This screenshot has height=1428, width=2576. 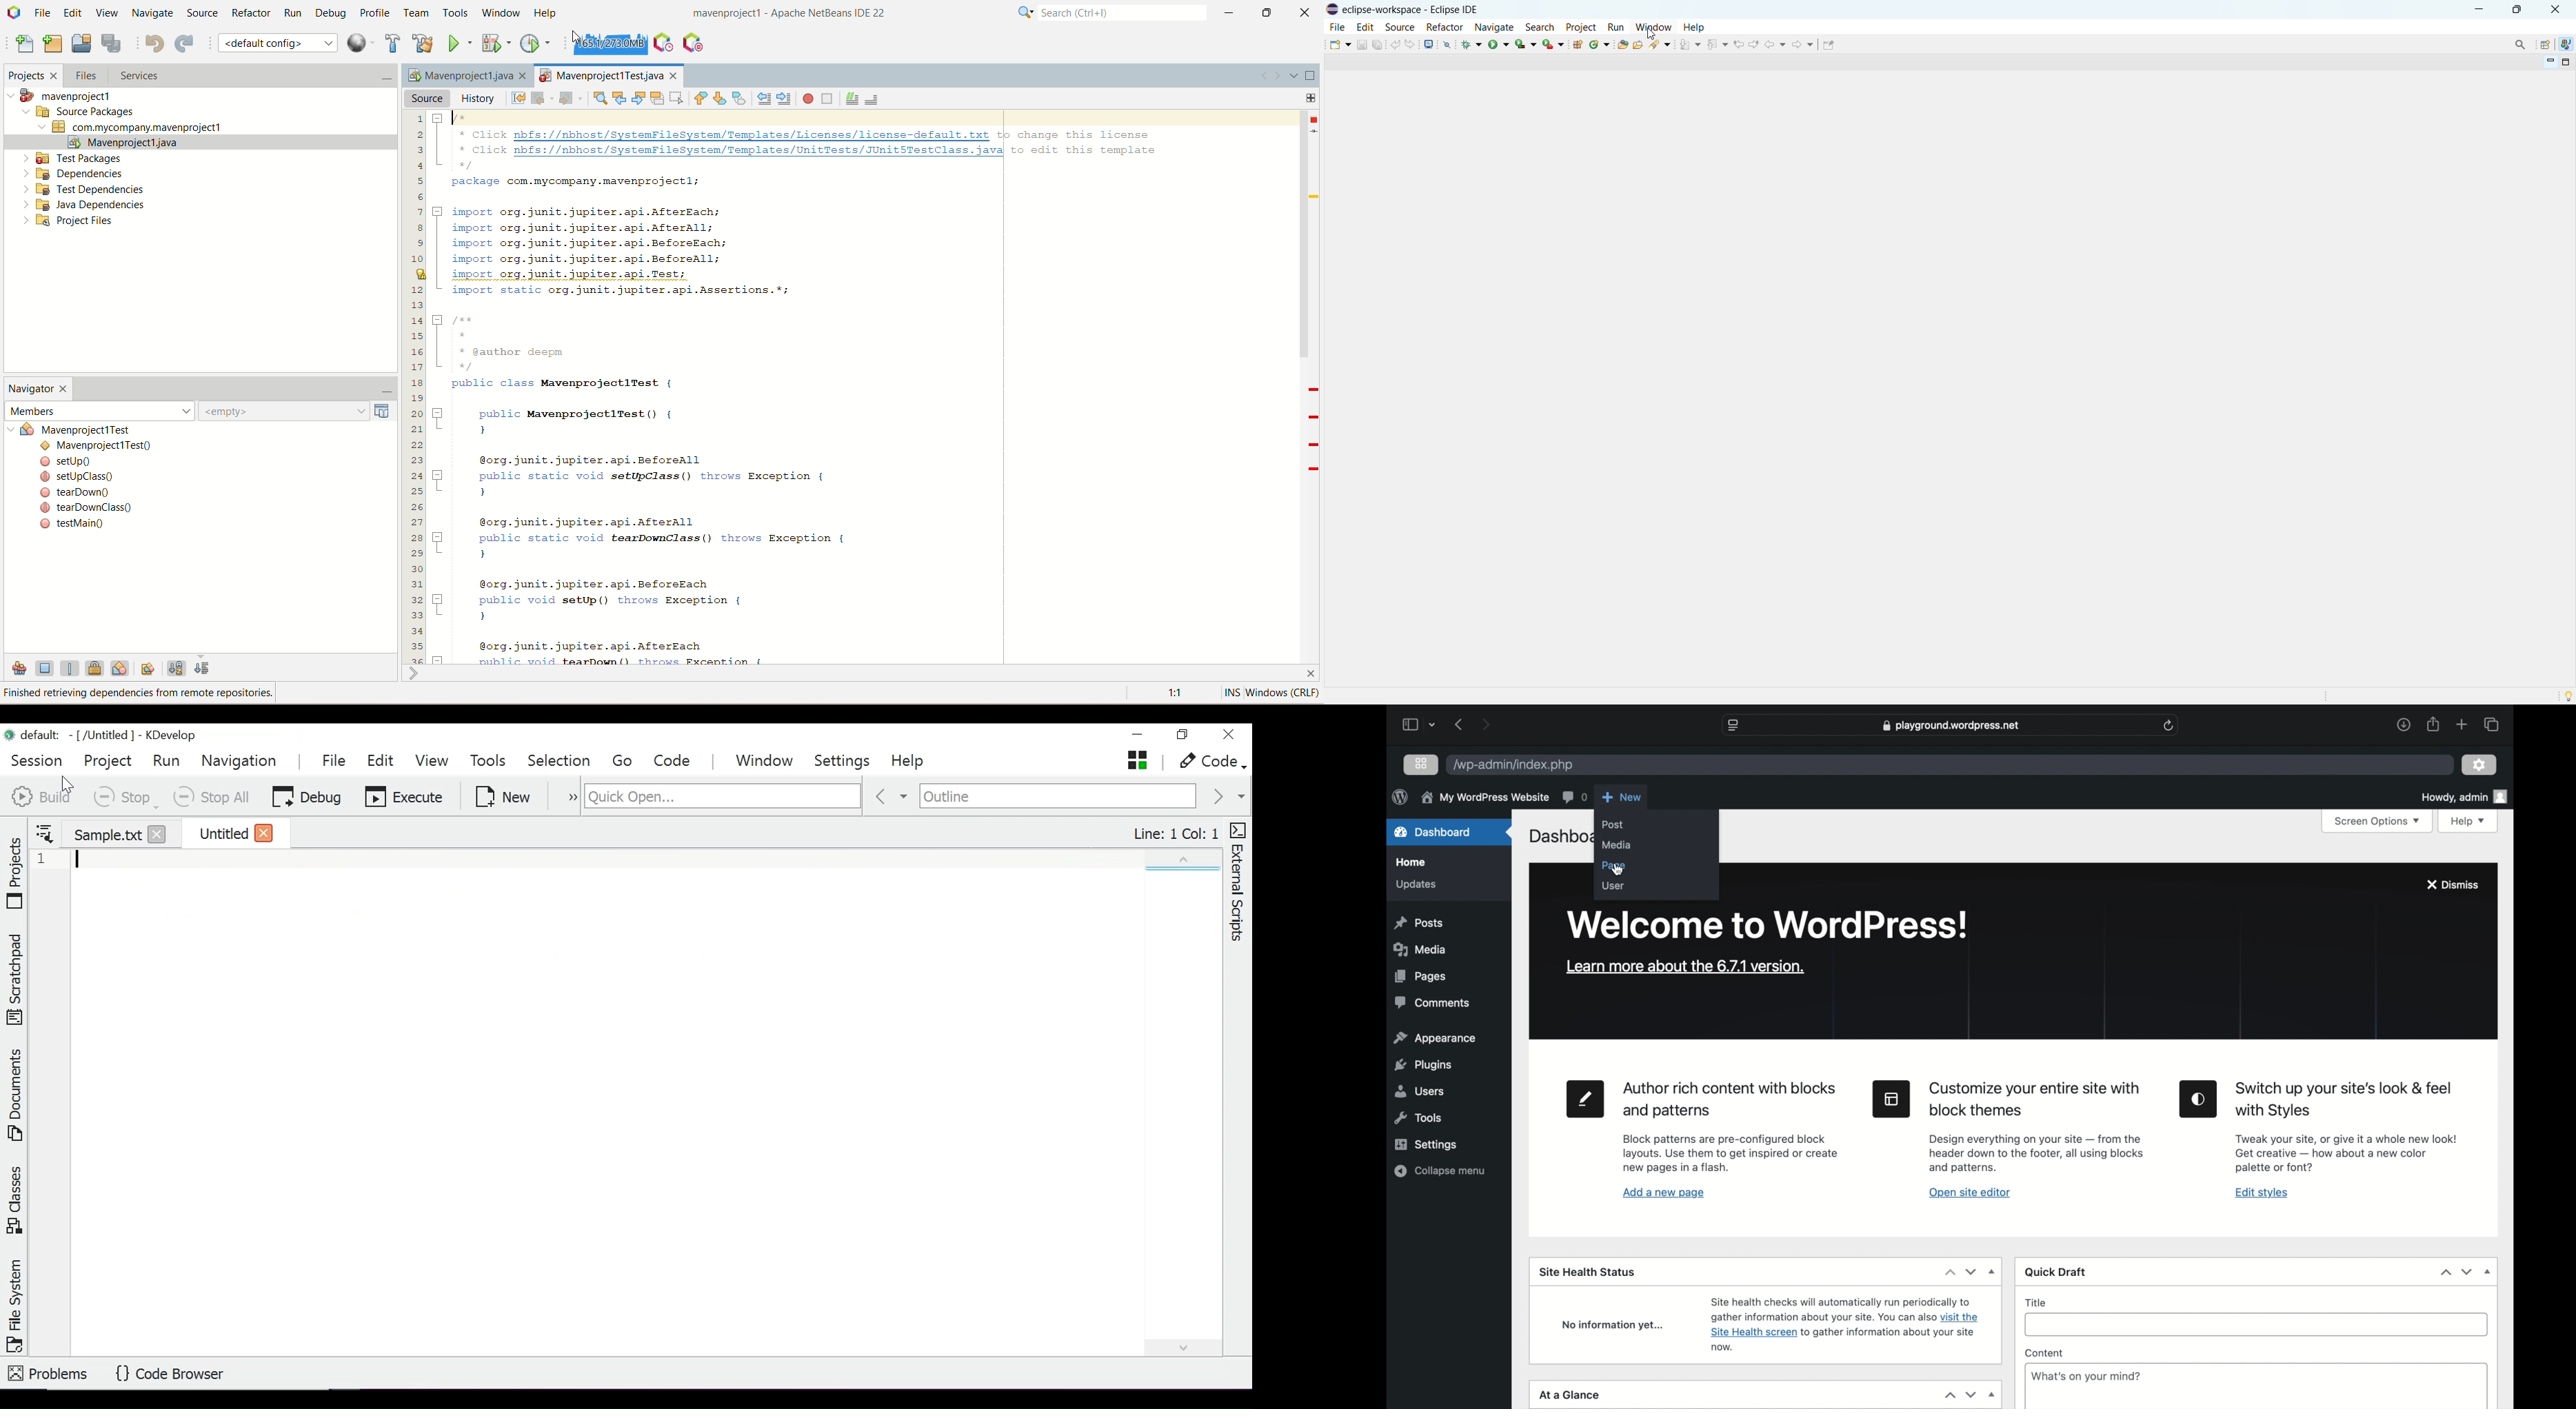 What do you see at coordinates (1419, 949) in the screenshot?
I see `media` at bounding box center [1419, 949].